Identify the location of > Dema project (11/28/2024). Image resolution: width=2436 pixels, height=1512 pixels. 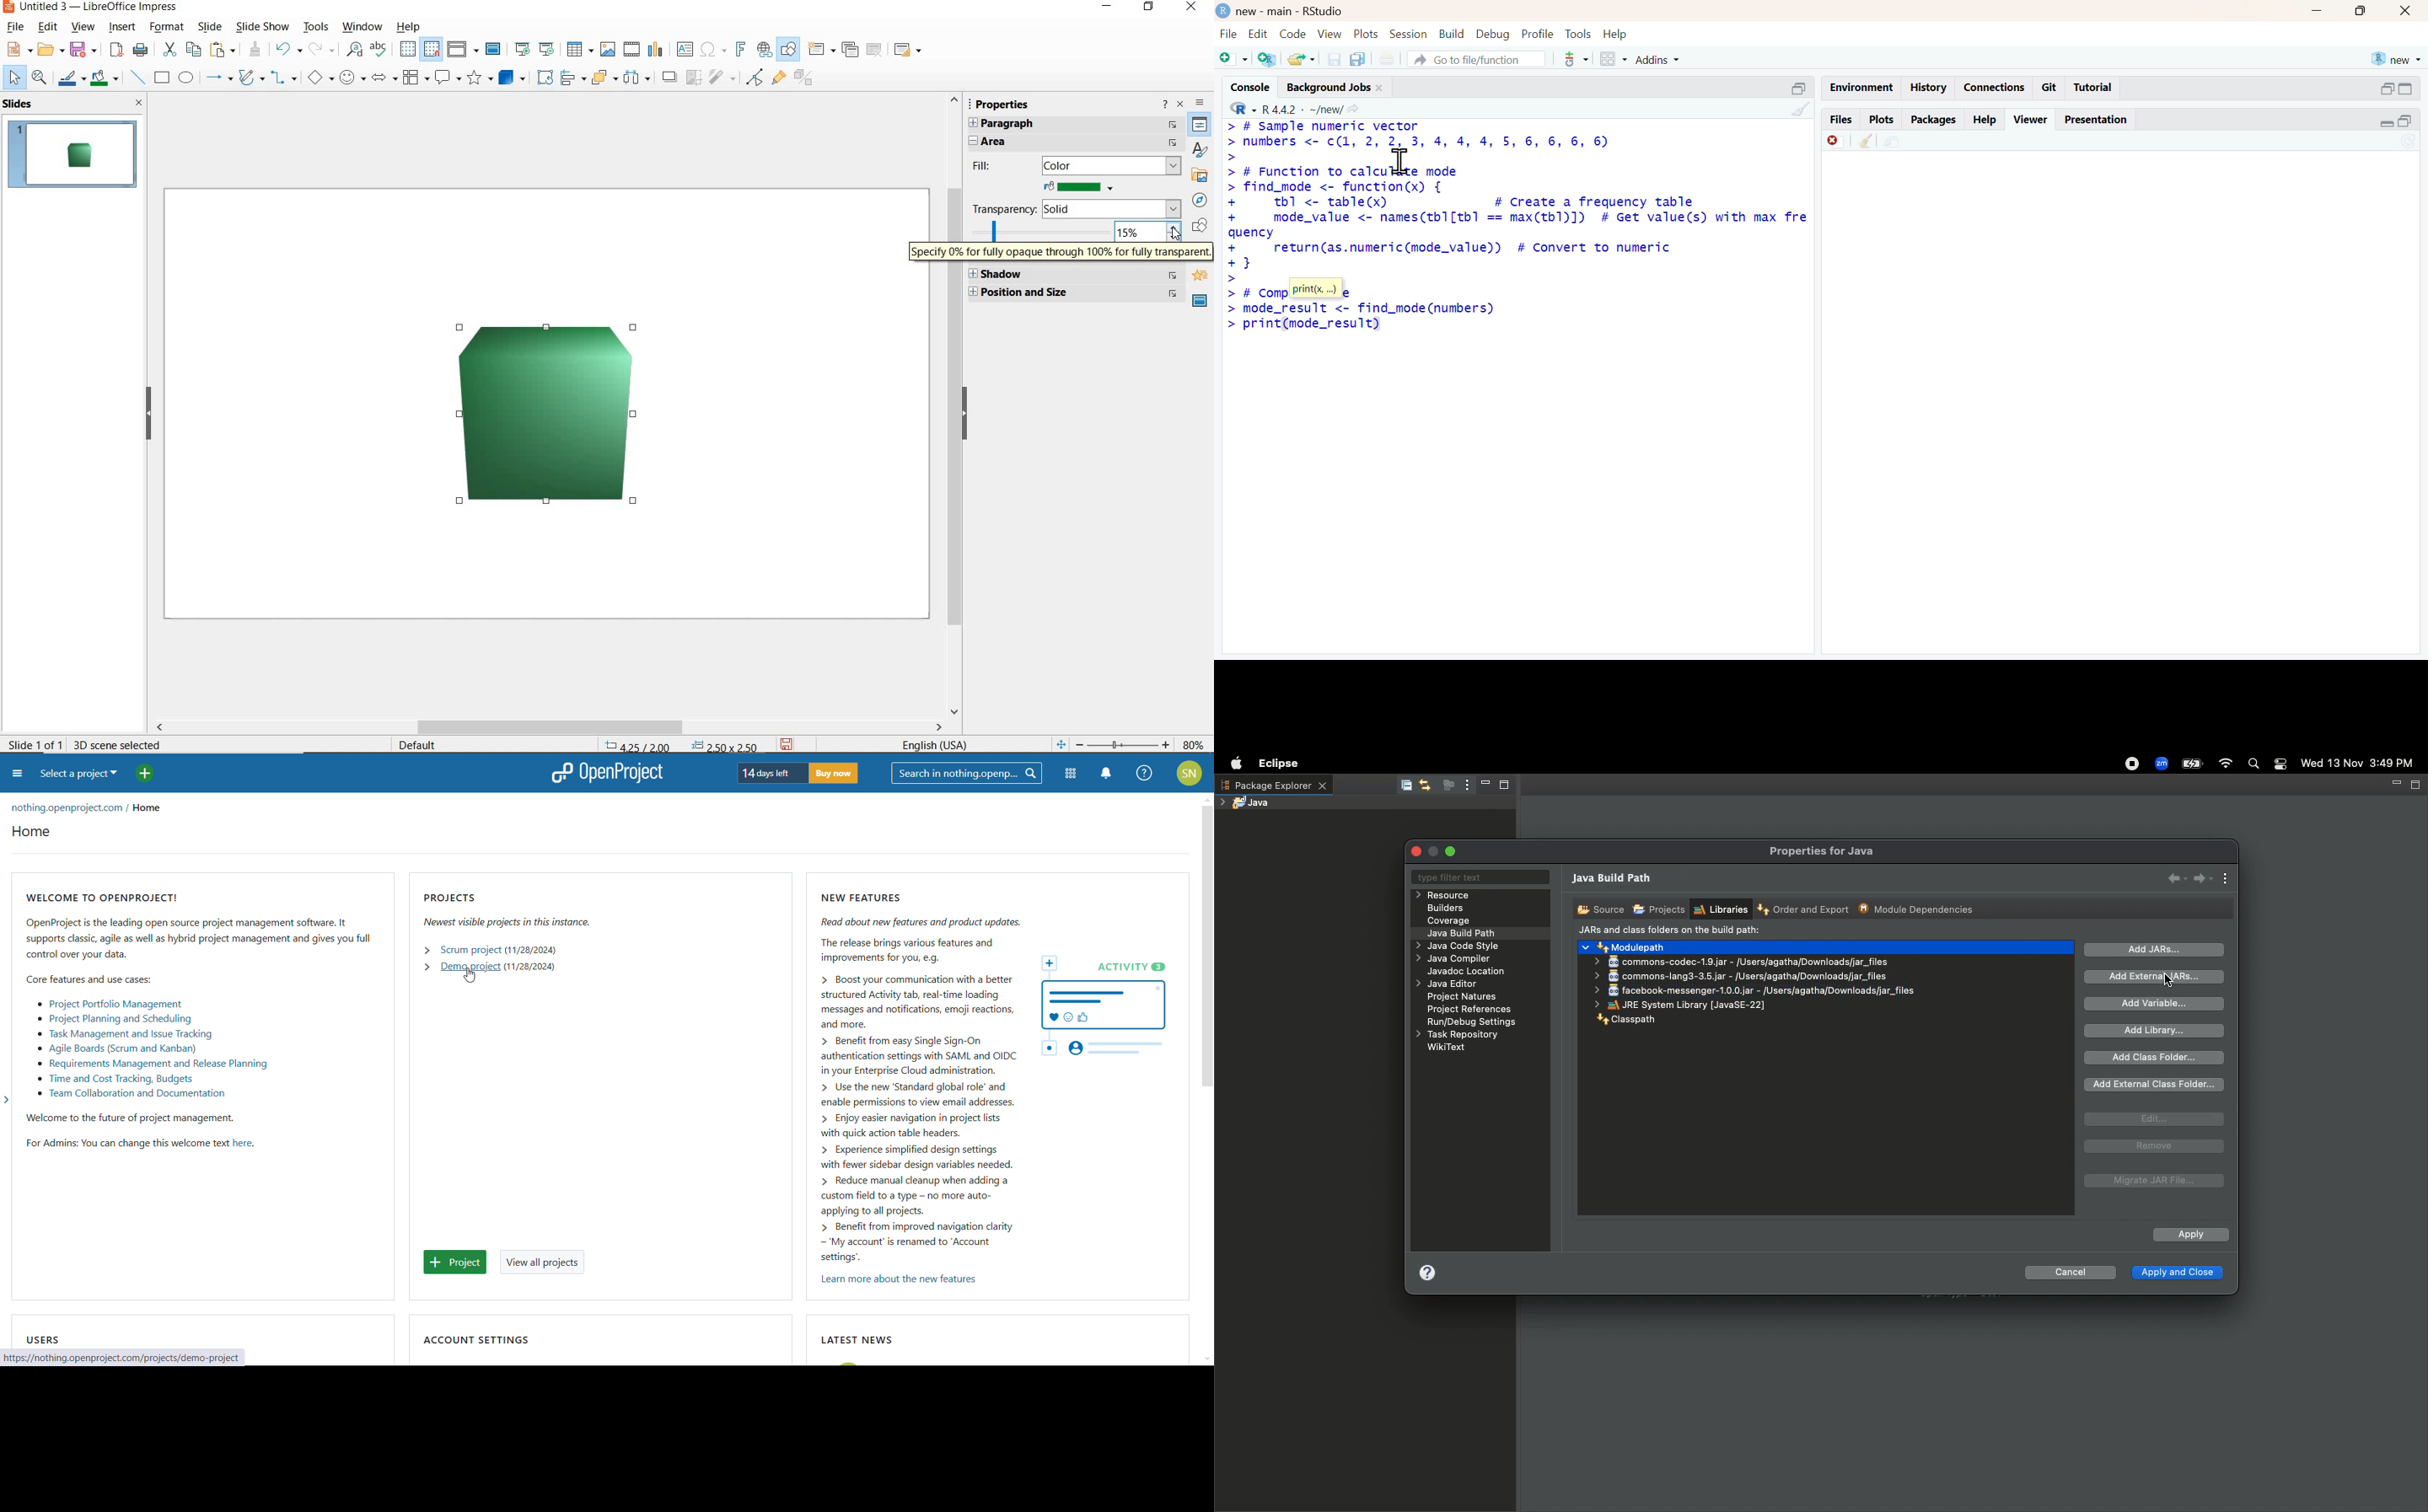
(483, 966).